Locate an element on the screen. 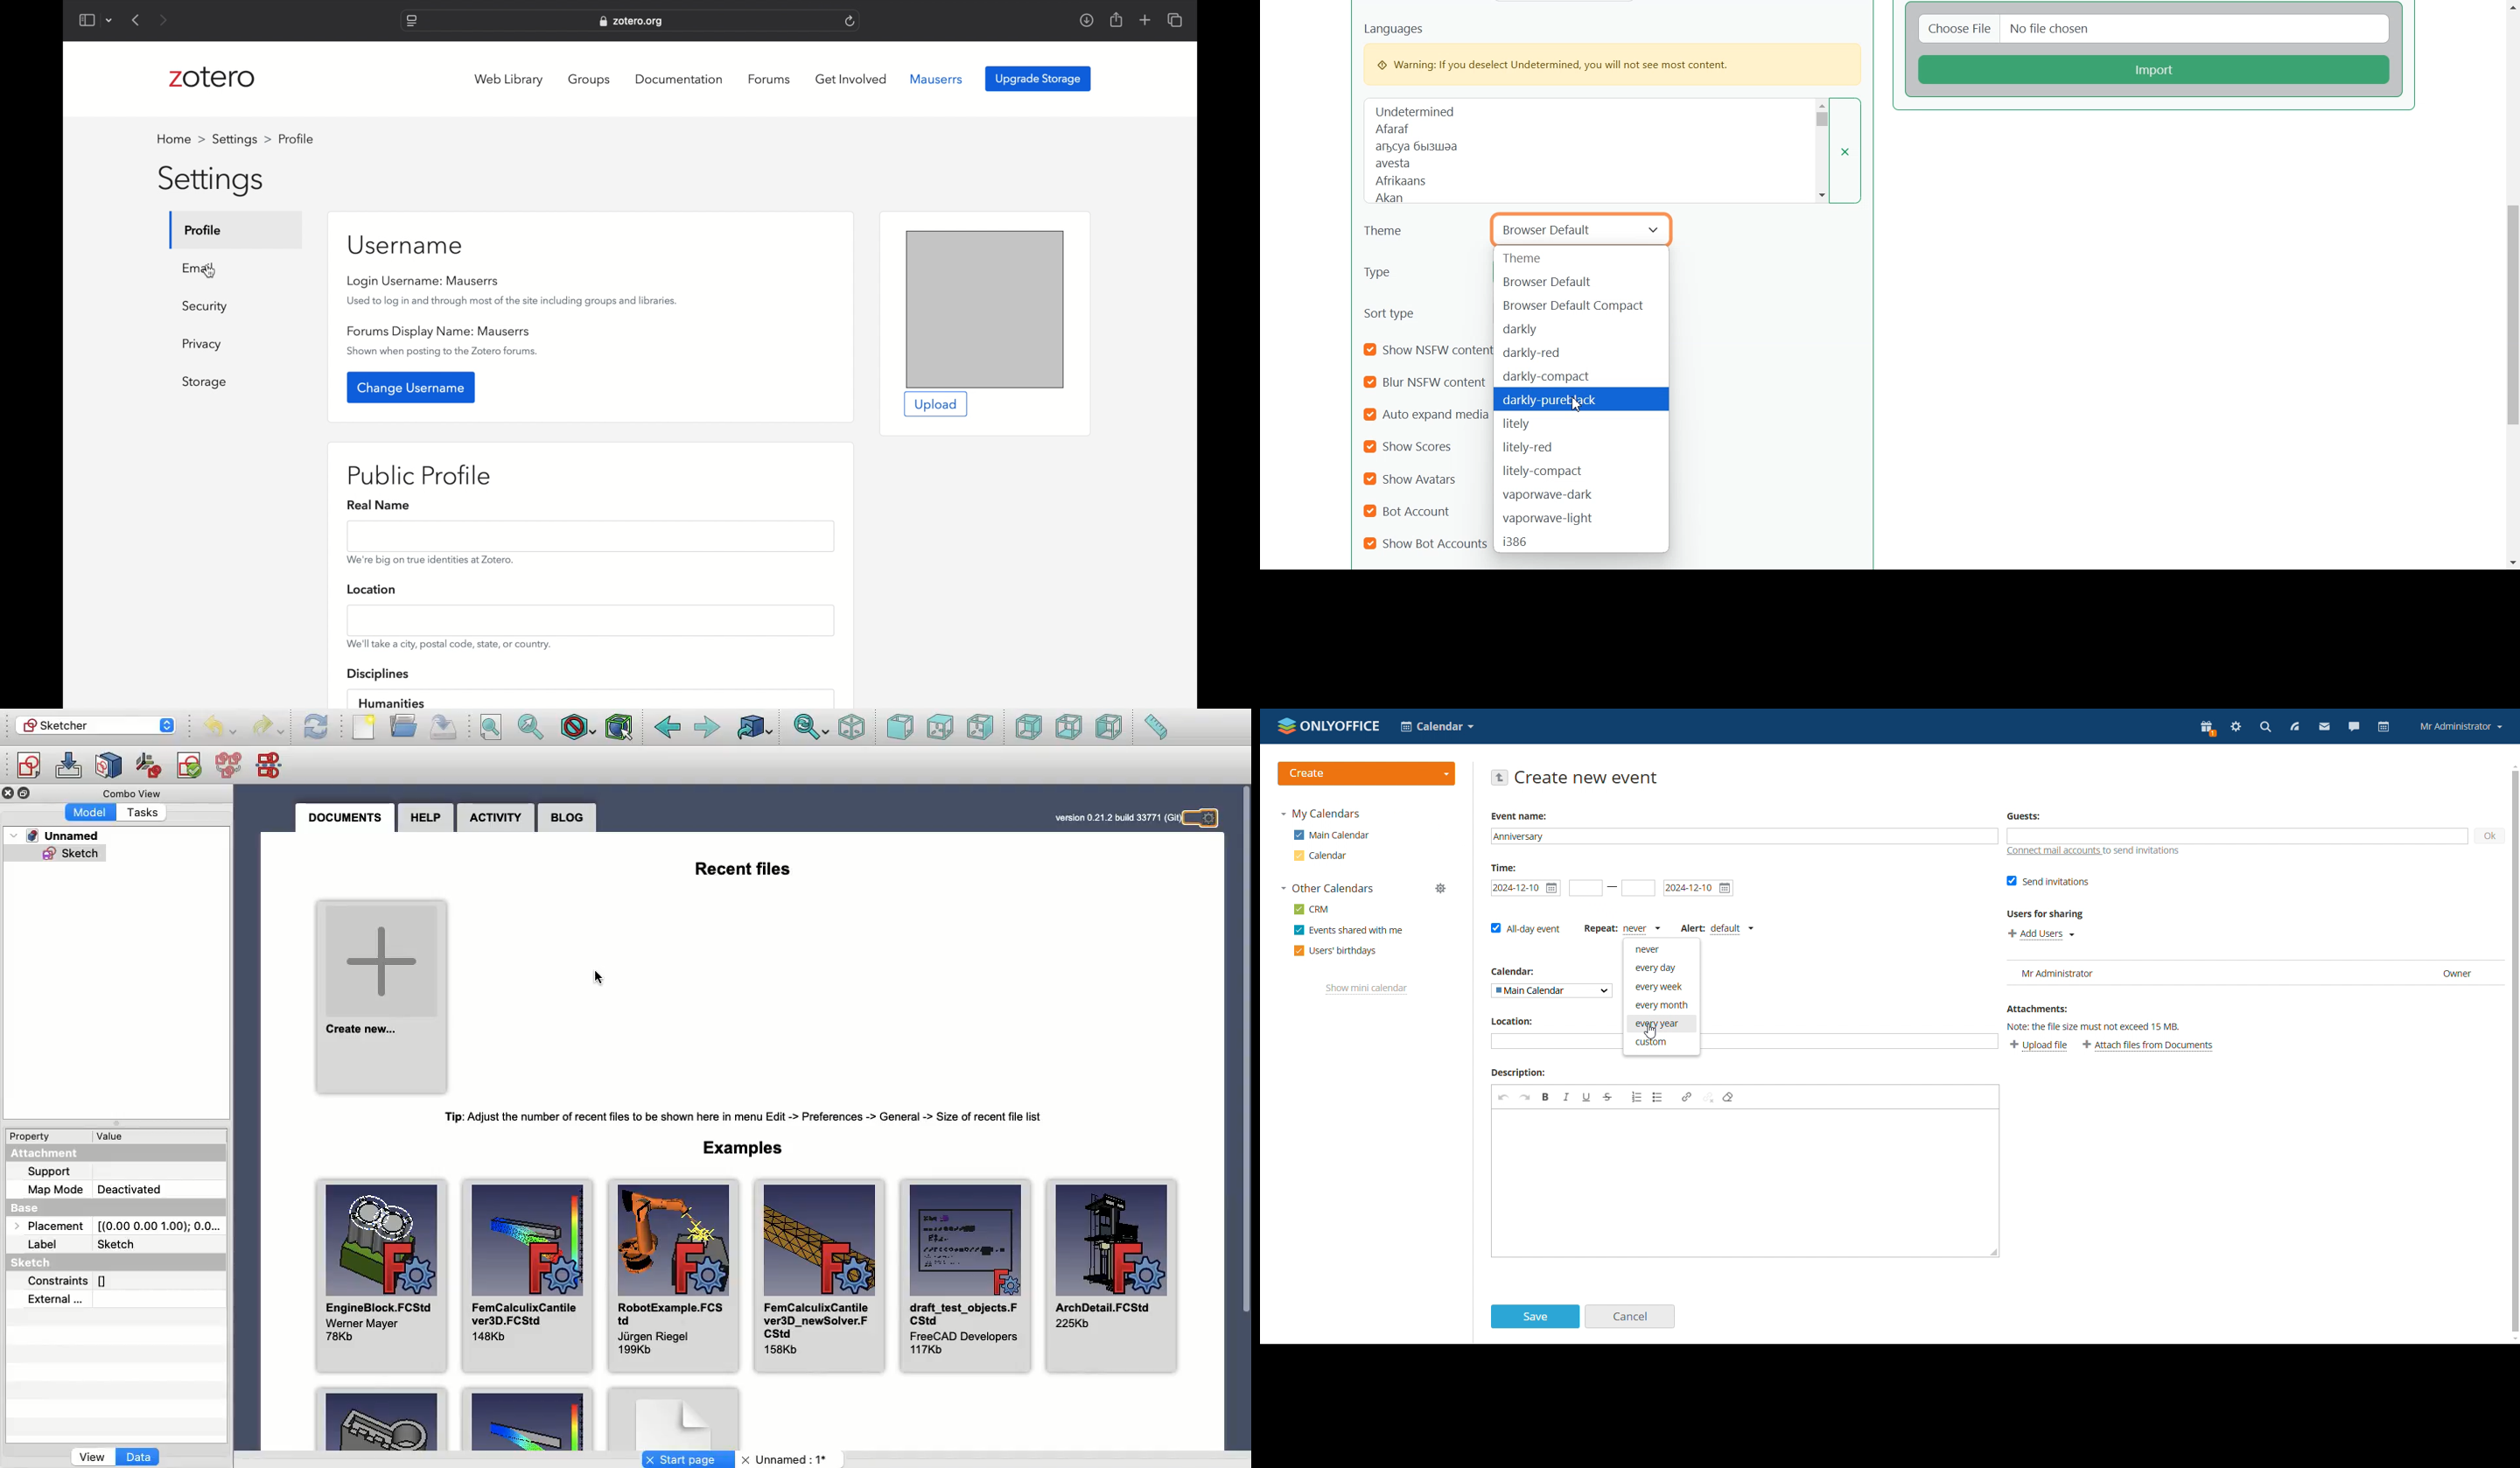 The image size is (2520, 1484). File is located at coordinates (365, 729).